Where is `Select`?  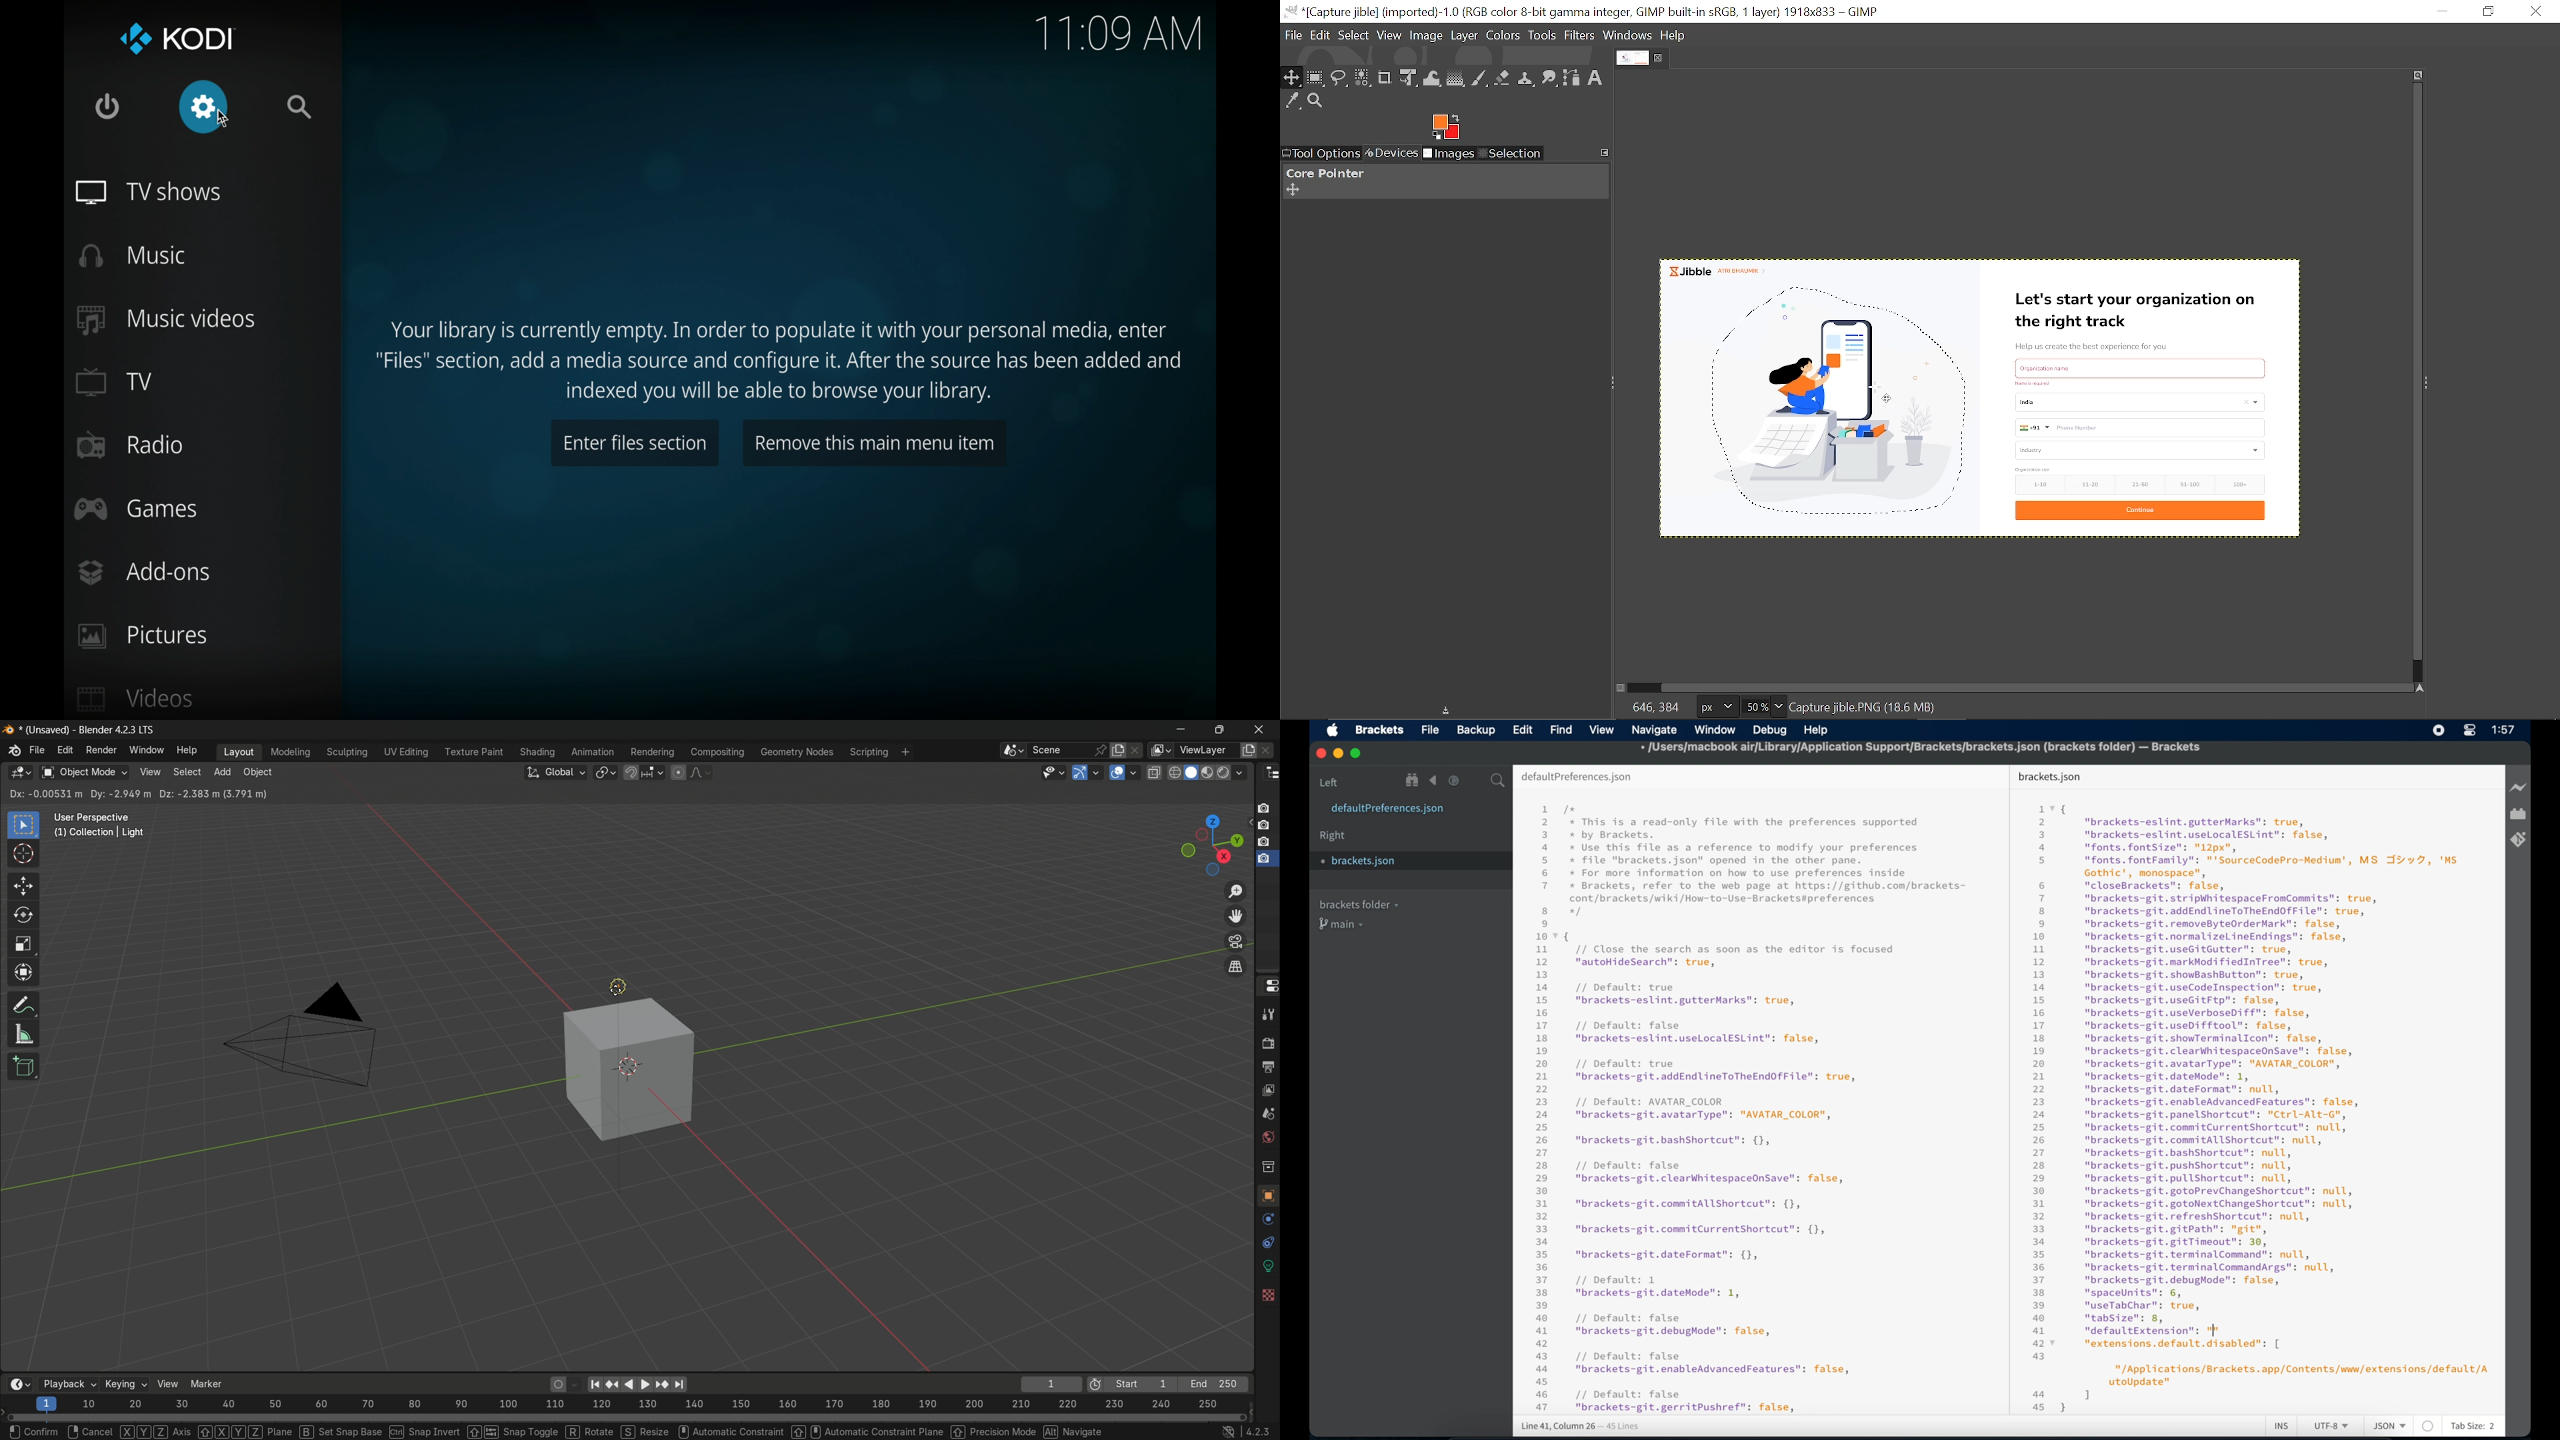 Select is located at coordinates (1355, 36).